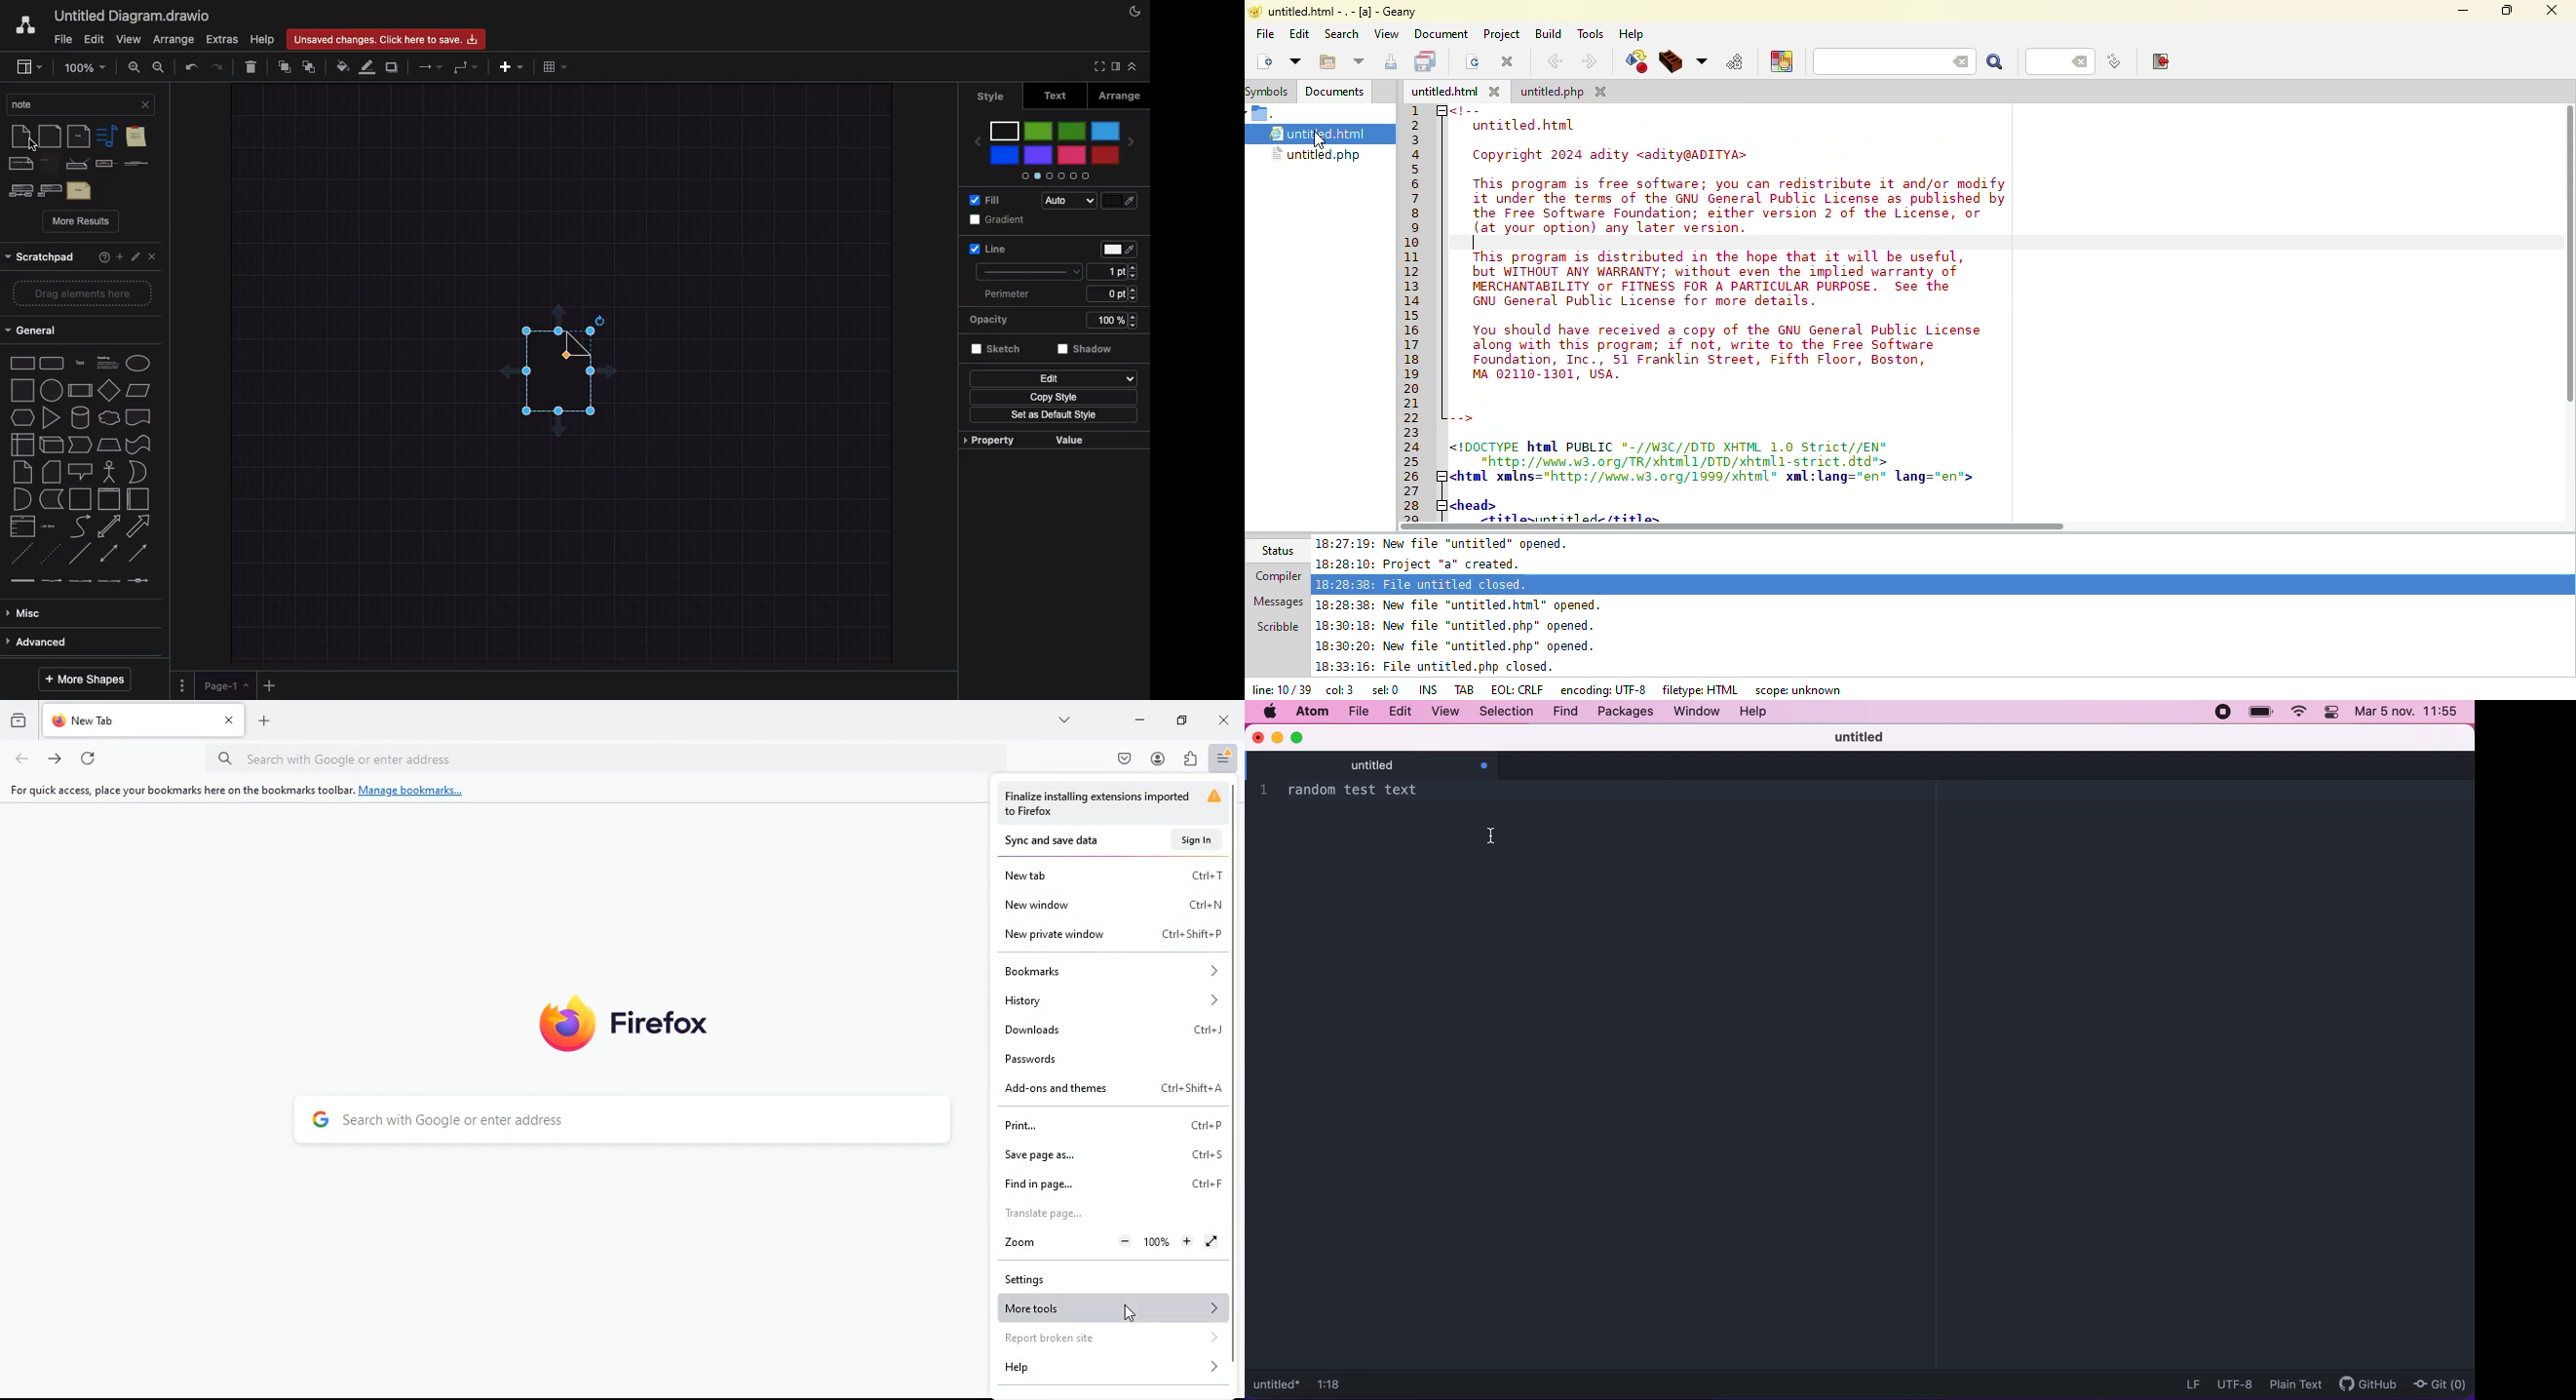  I want to click on advanced, so click(74, 642).